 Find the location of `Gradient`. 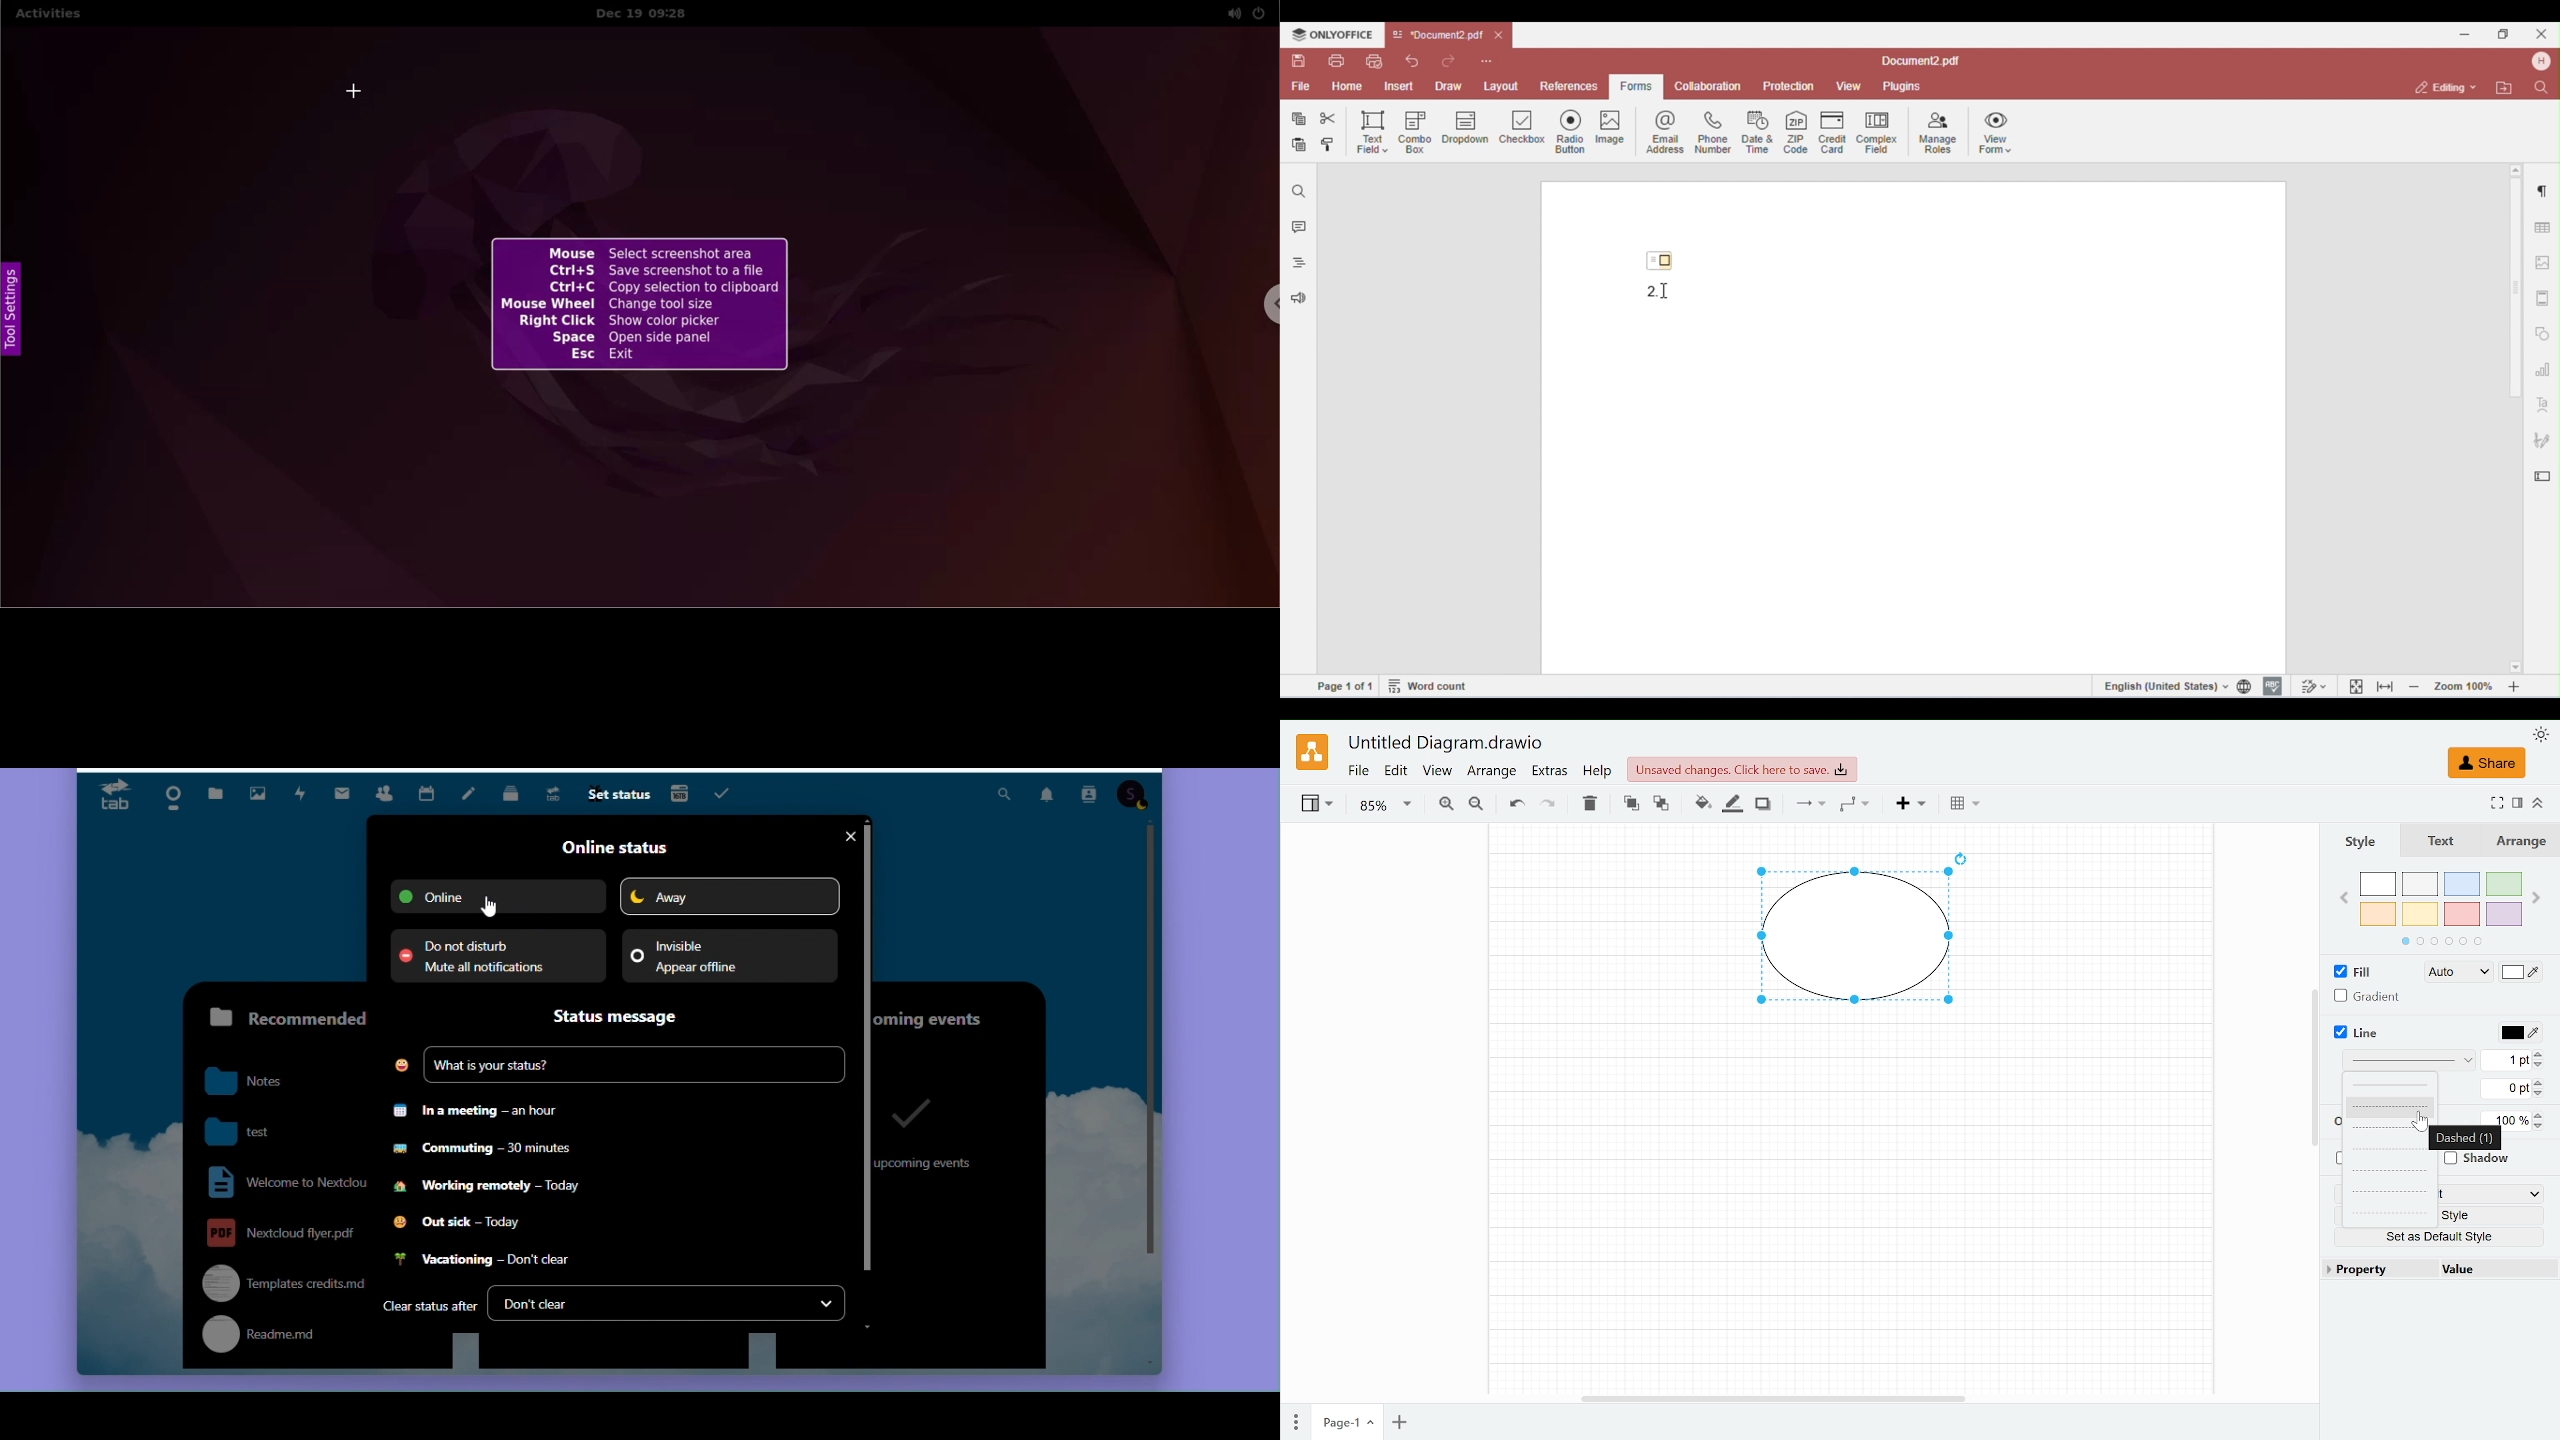

Gradient is located at coordinates (2370, 998).